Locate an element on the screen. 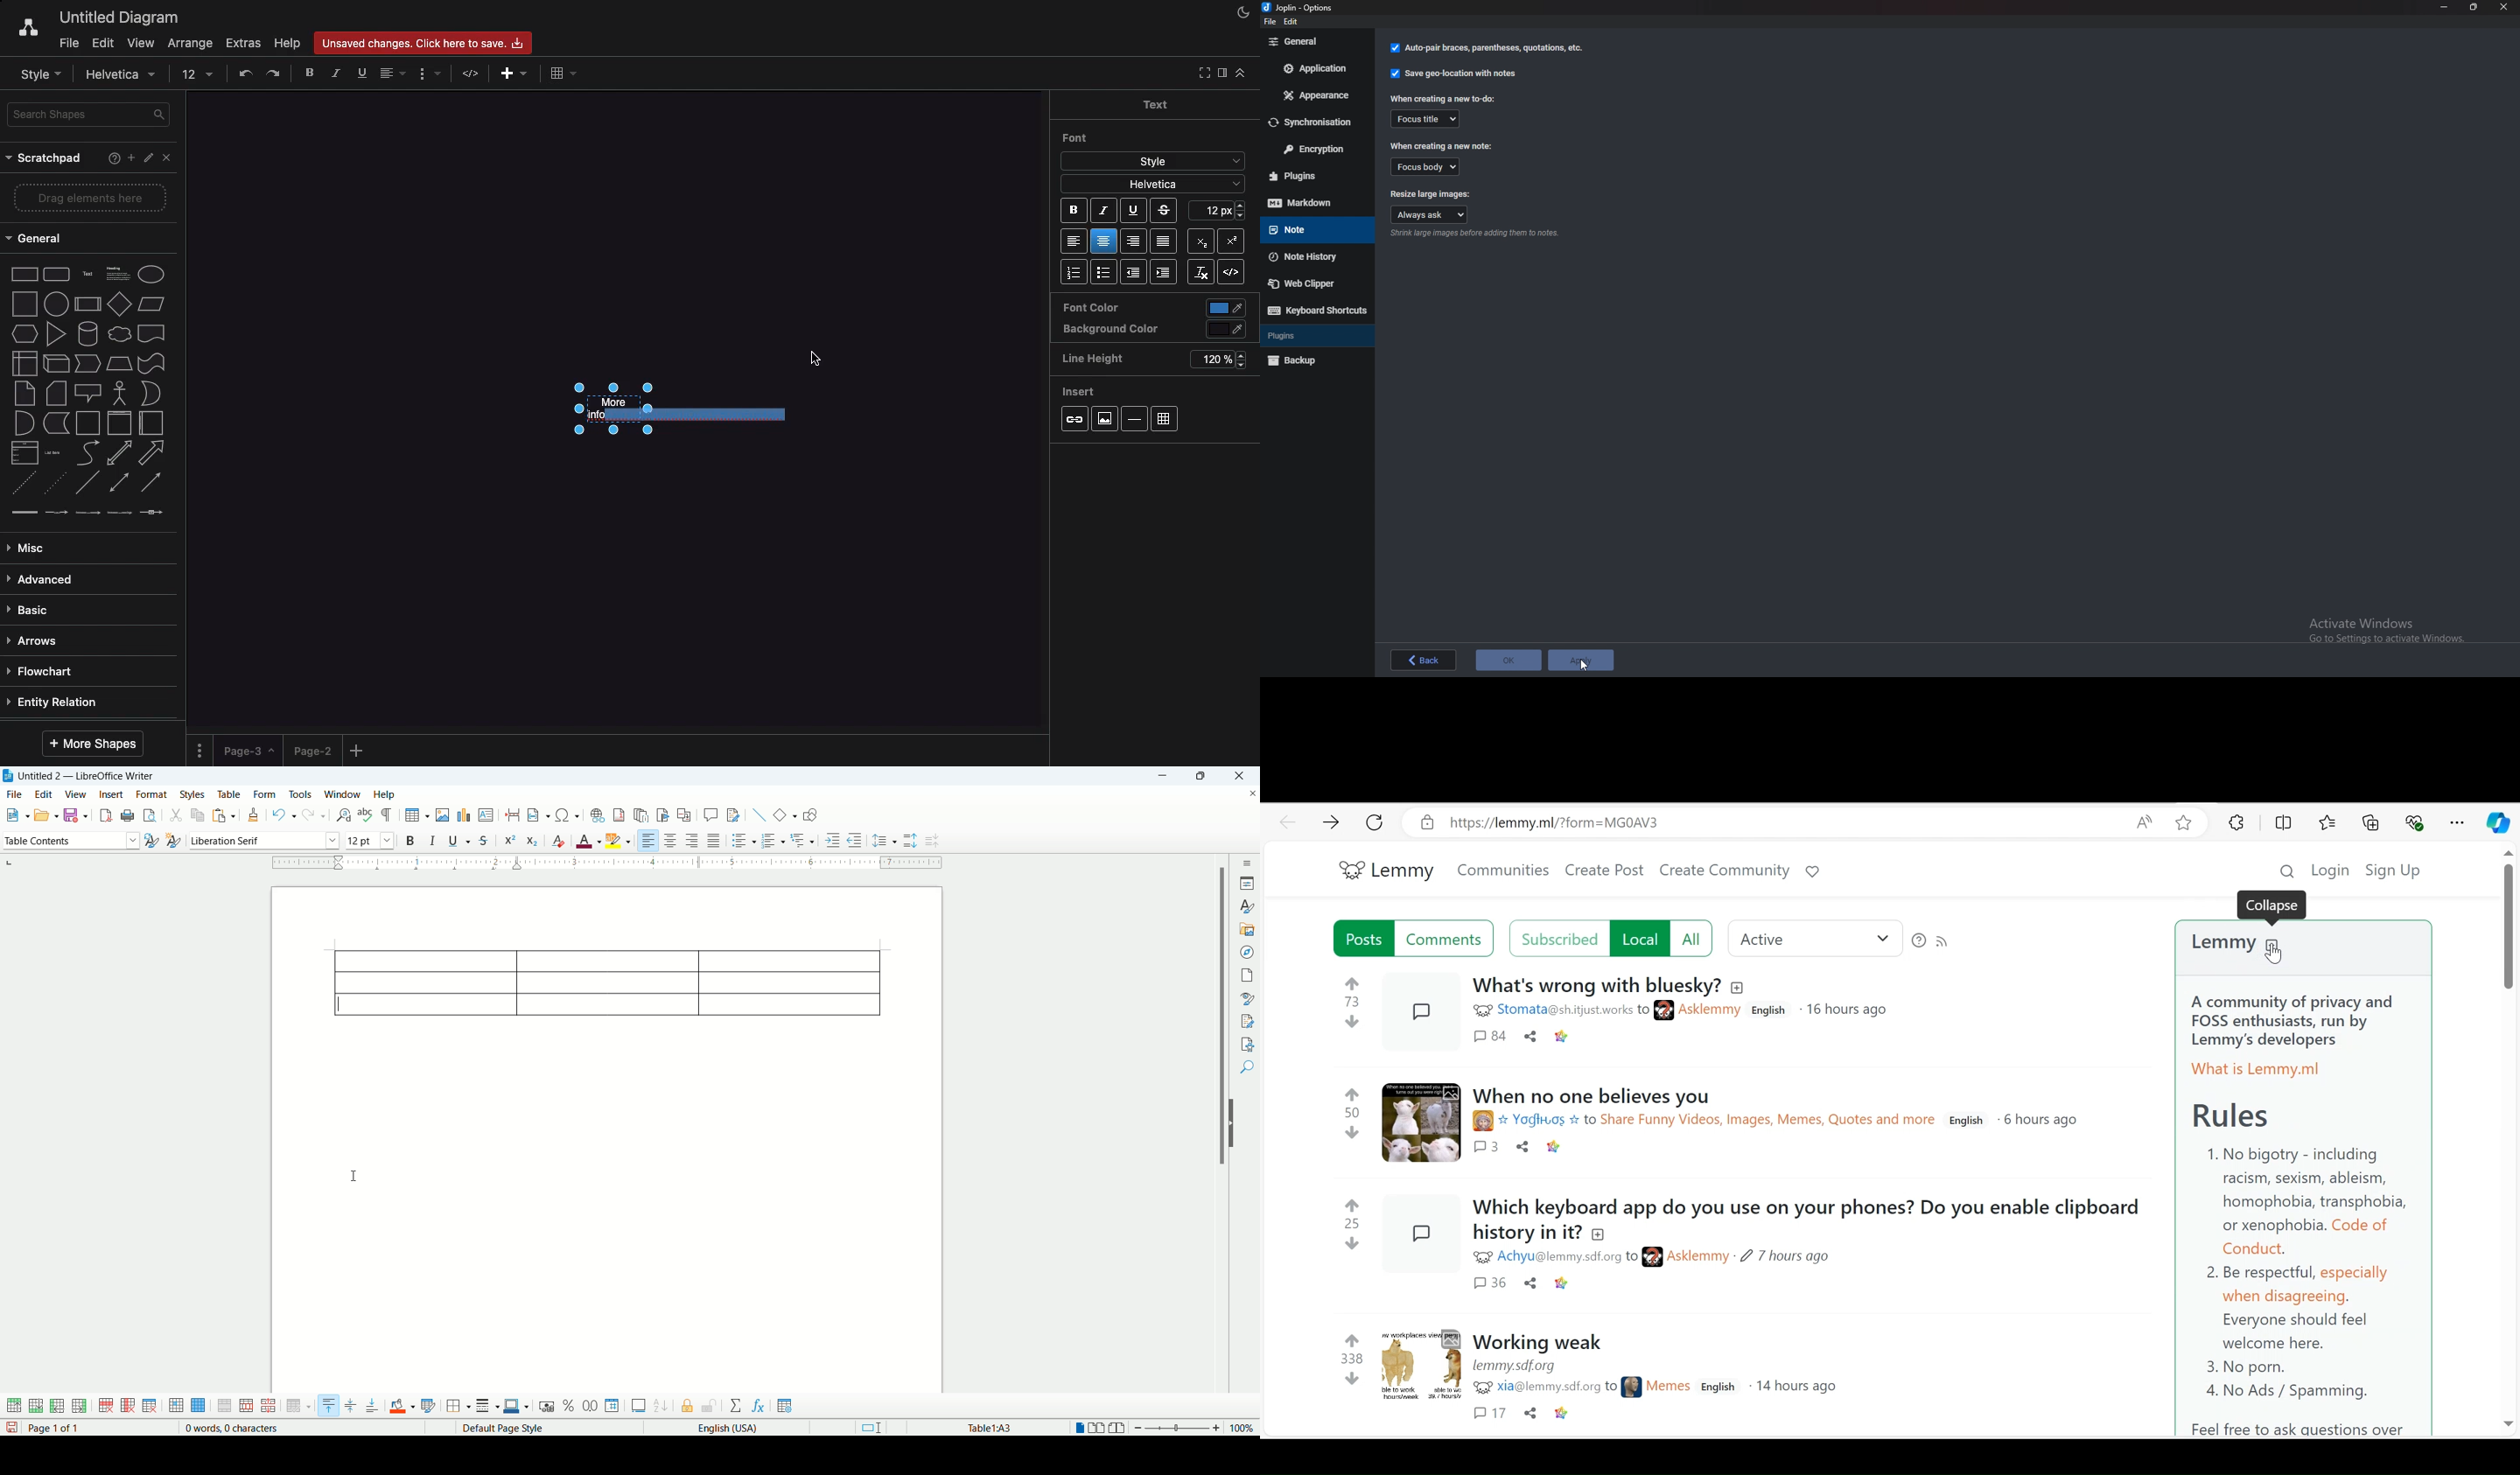  Add is located at coordinates (508, 74).